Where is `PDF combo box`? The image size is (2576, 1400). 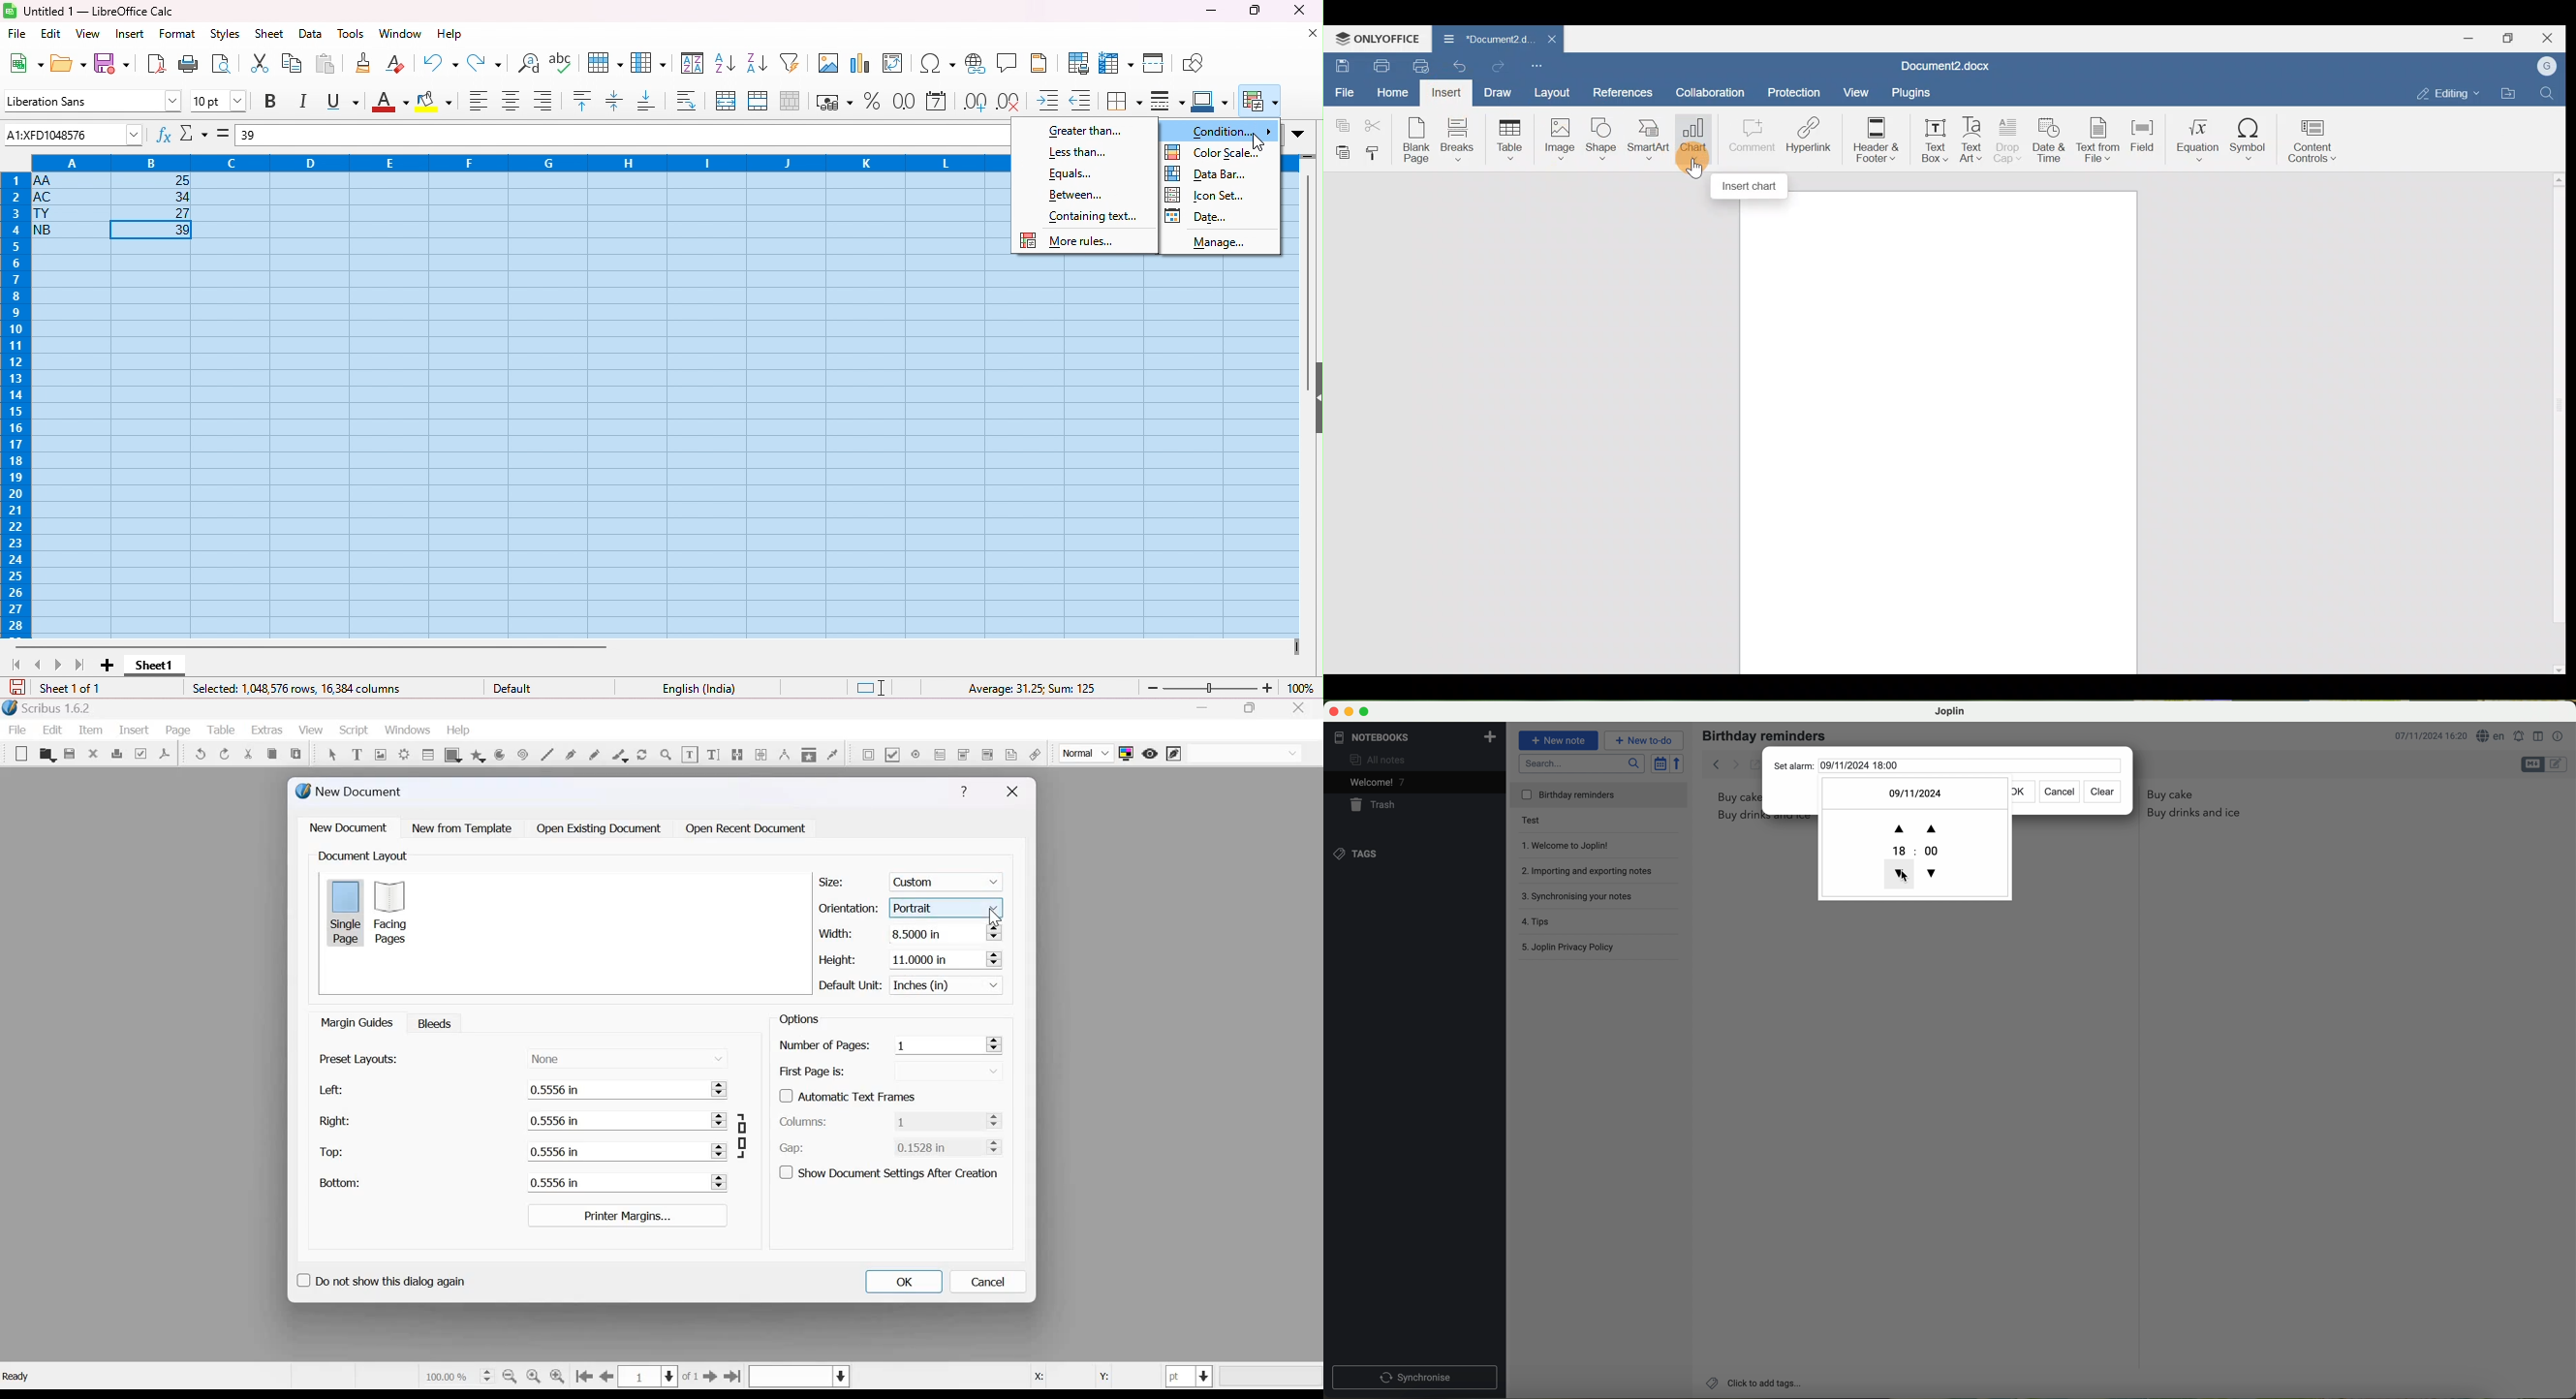
PDF combo box is located at coordinates (962, 754).